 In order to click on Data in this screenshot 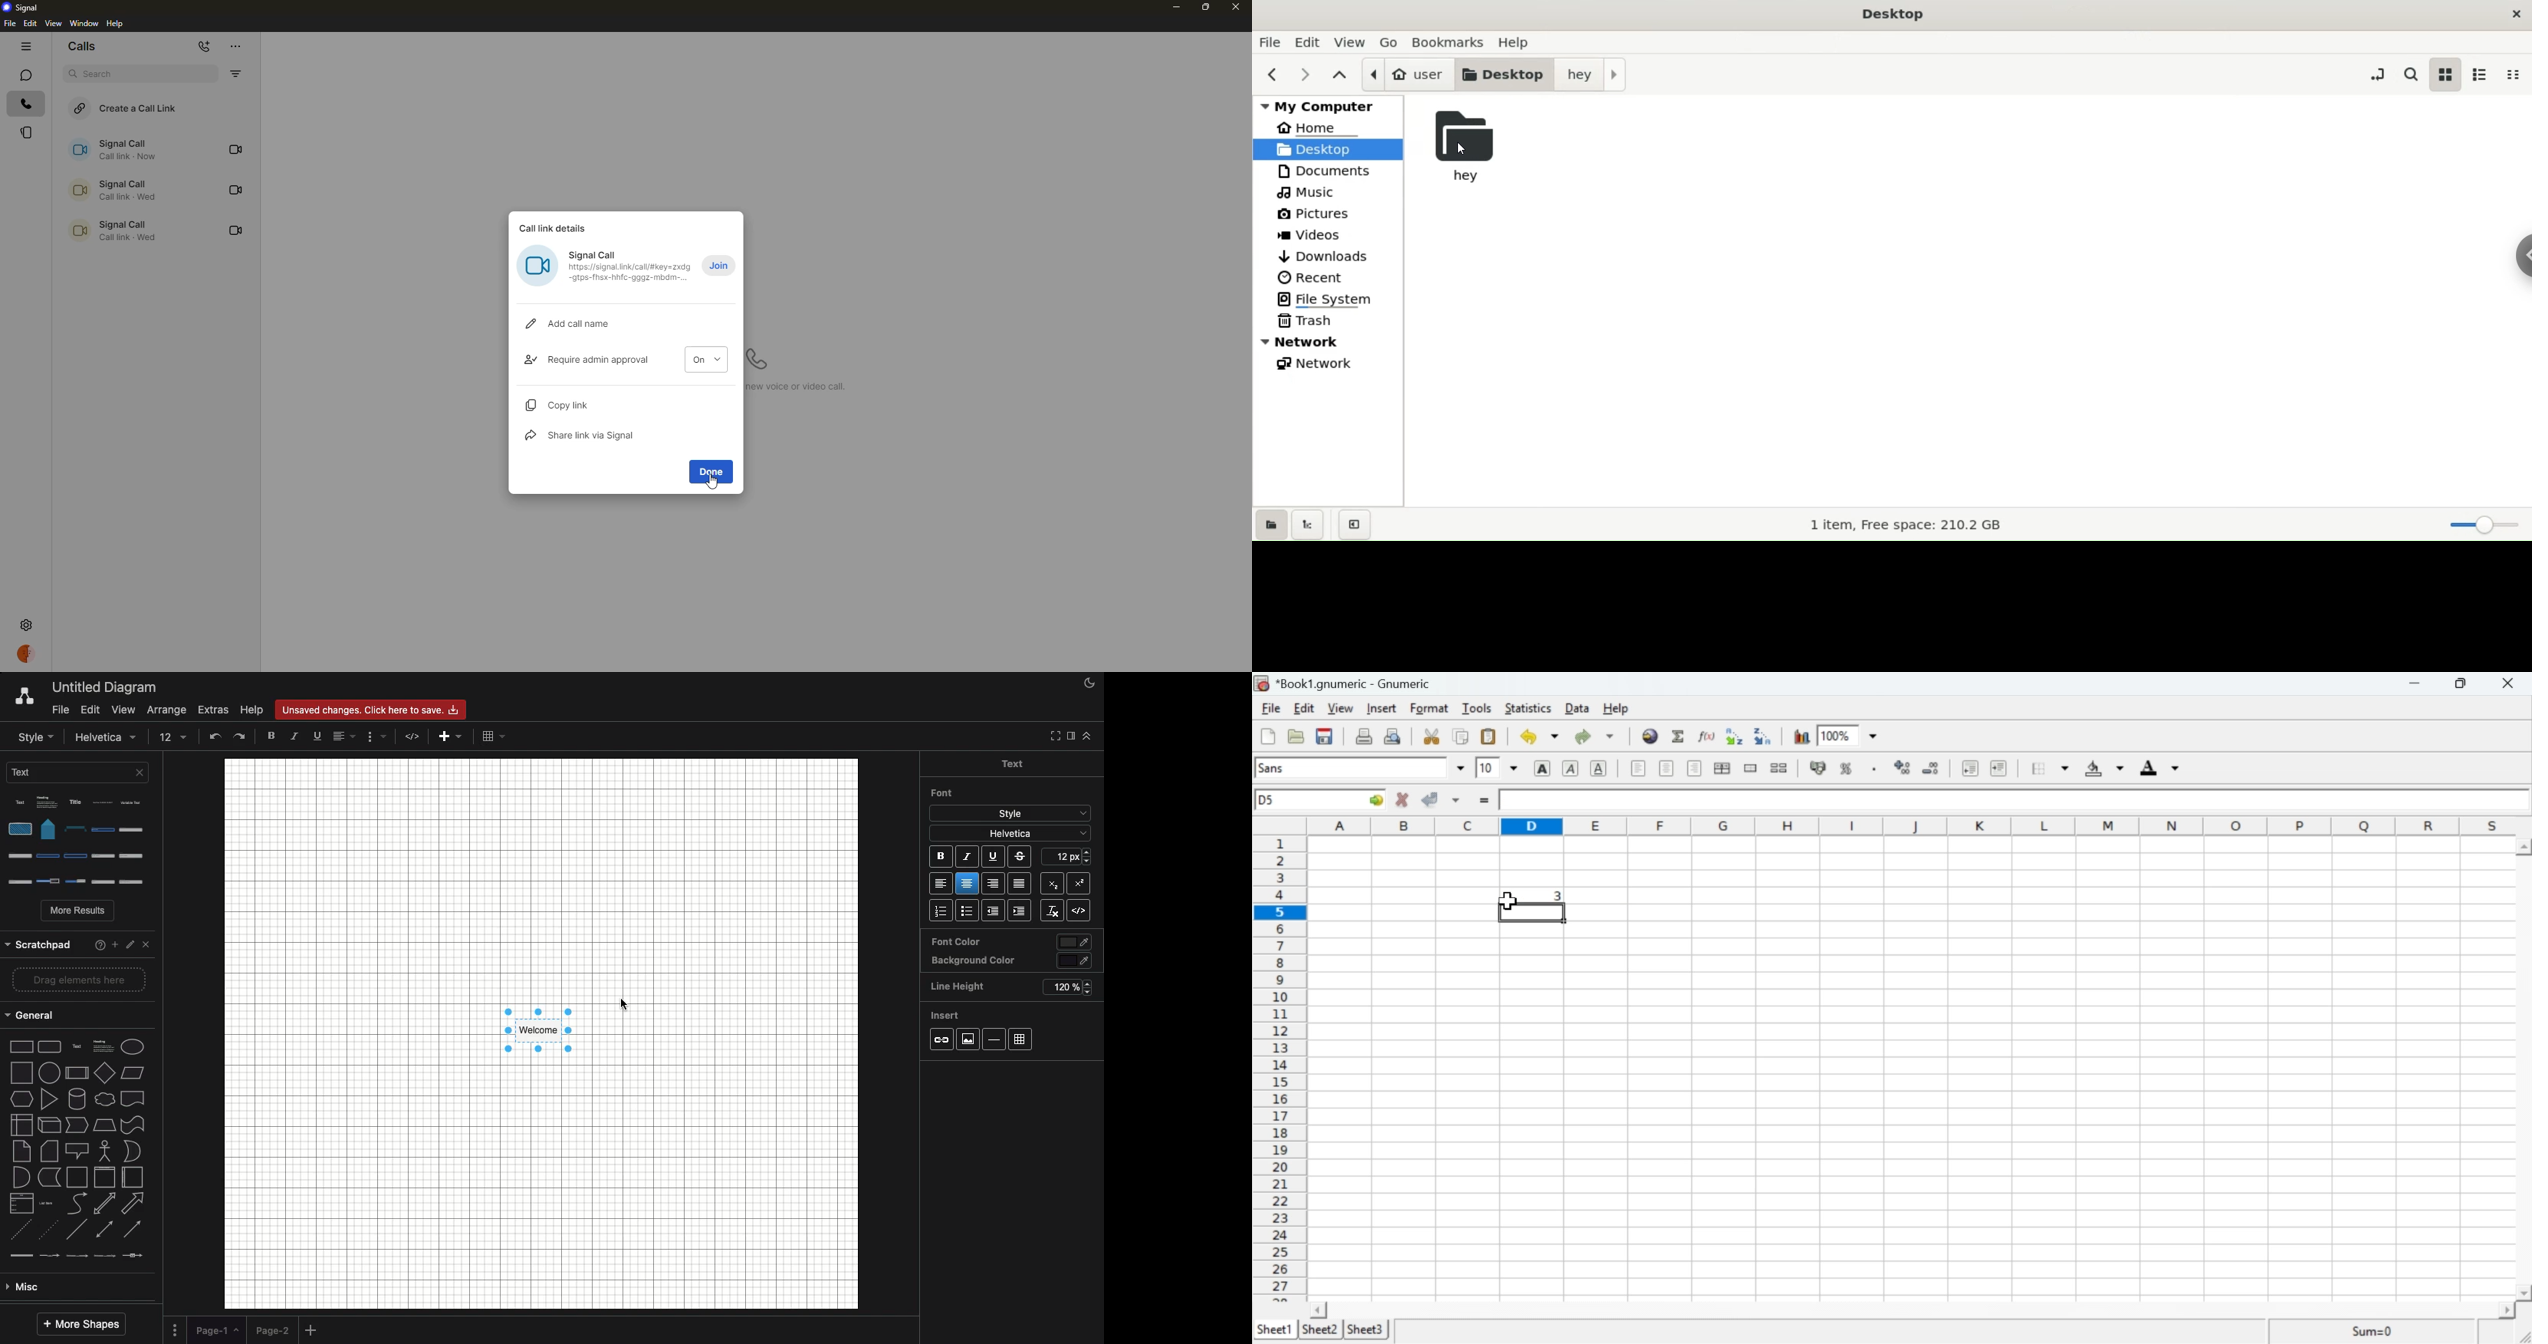, I will do `click(1579, 709)`.